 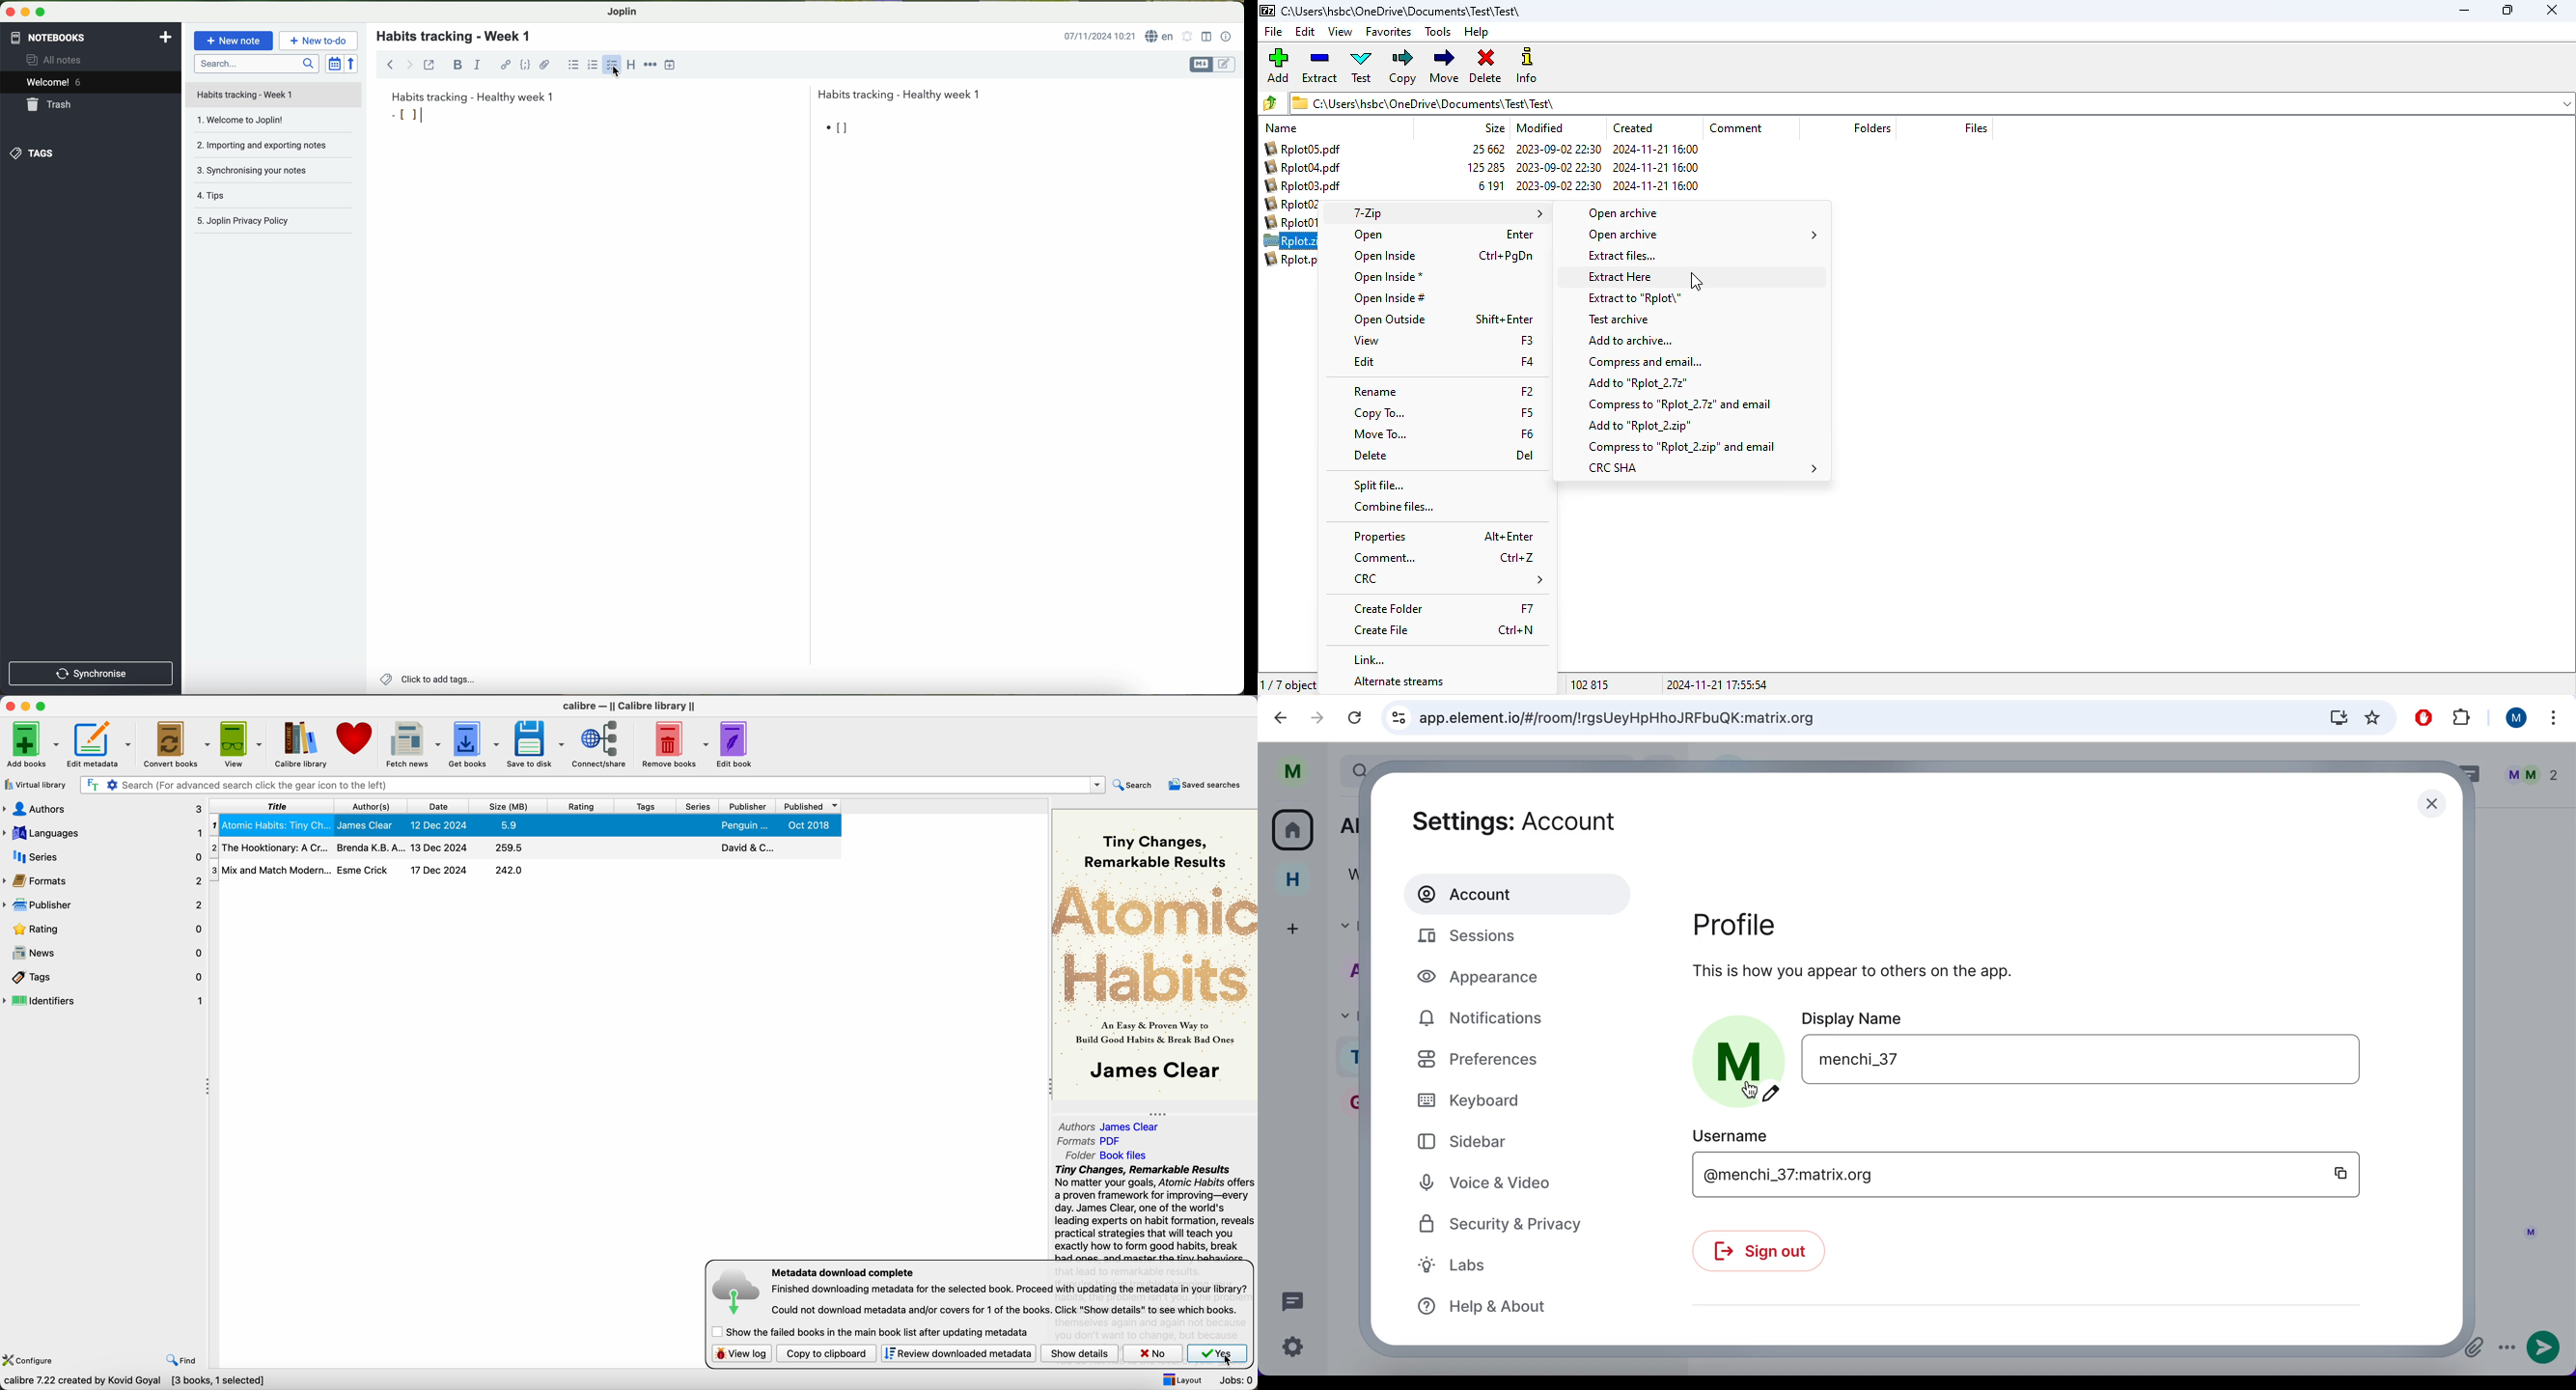 I want to click on new to-do button, so click(x=319, y=40).